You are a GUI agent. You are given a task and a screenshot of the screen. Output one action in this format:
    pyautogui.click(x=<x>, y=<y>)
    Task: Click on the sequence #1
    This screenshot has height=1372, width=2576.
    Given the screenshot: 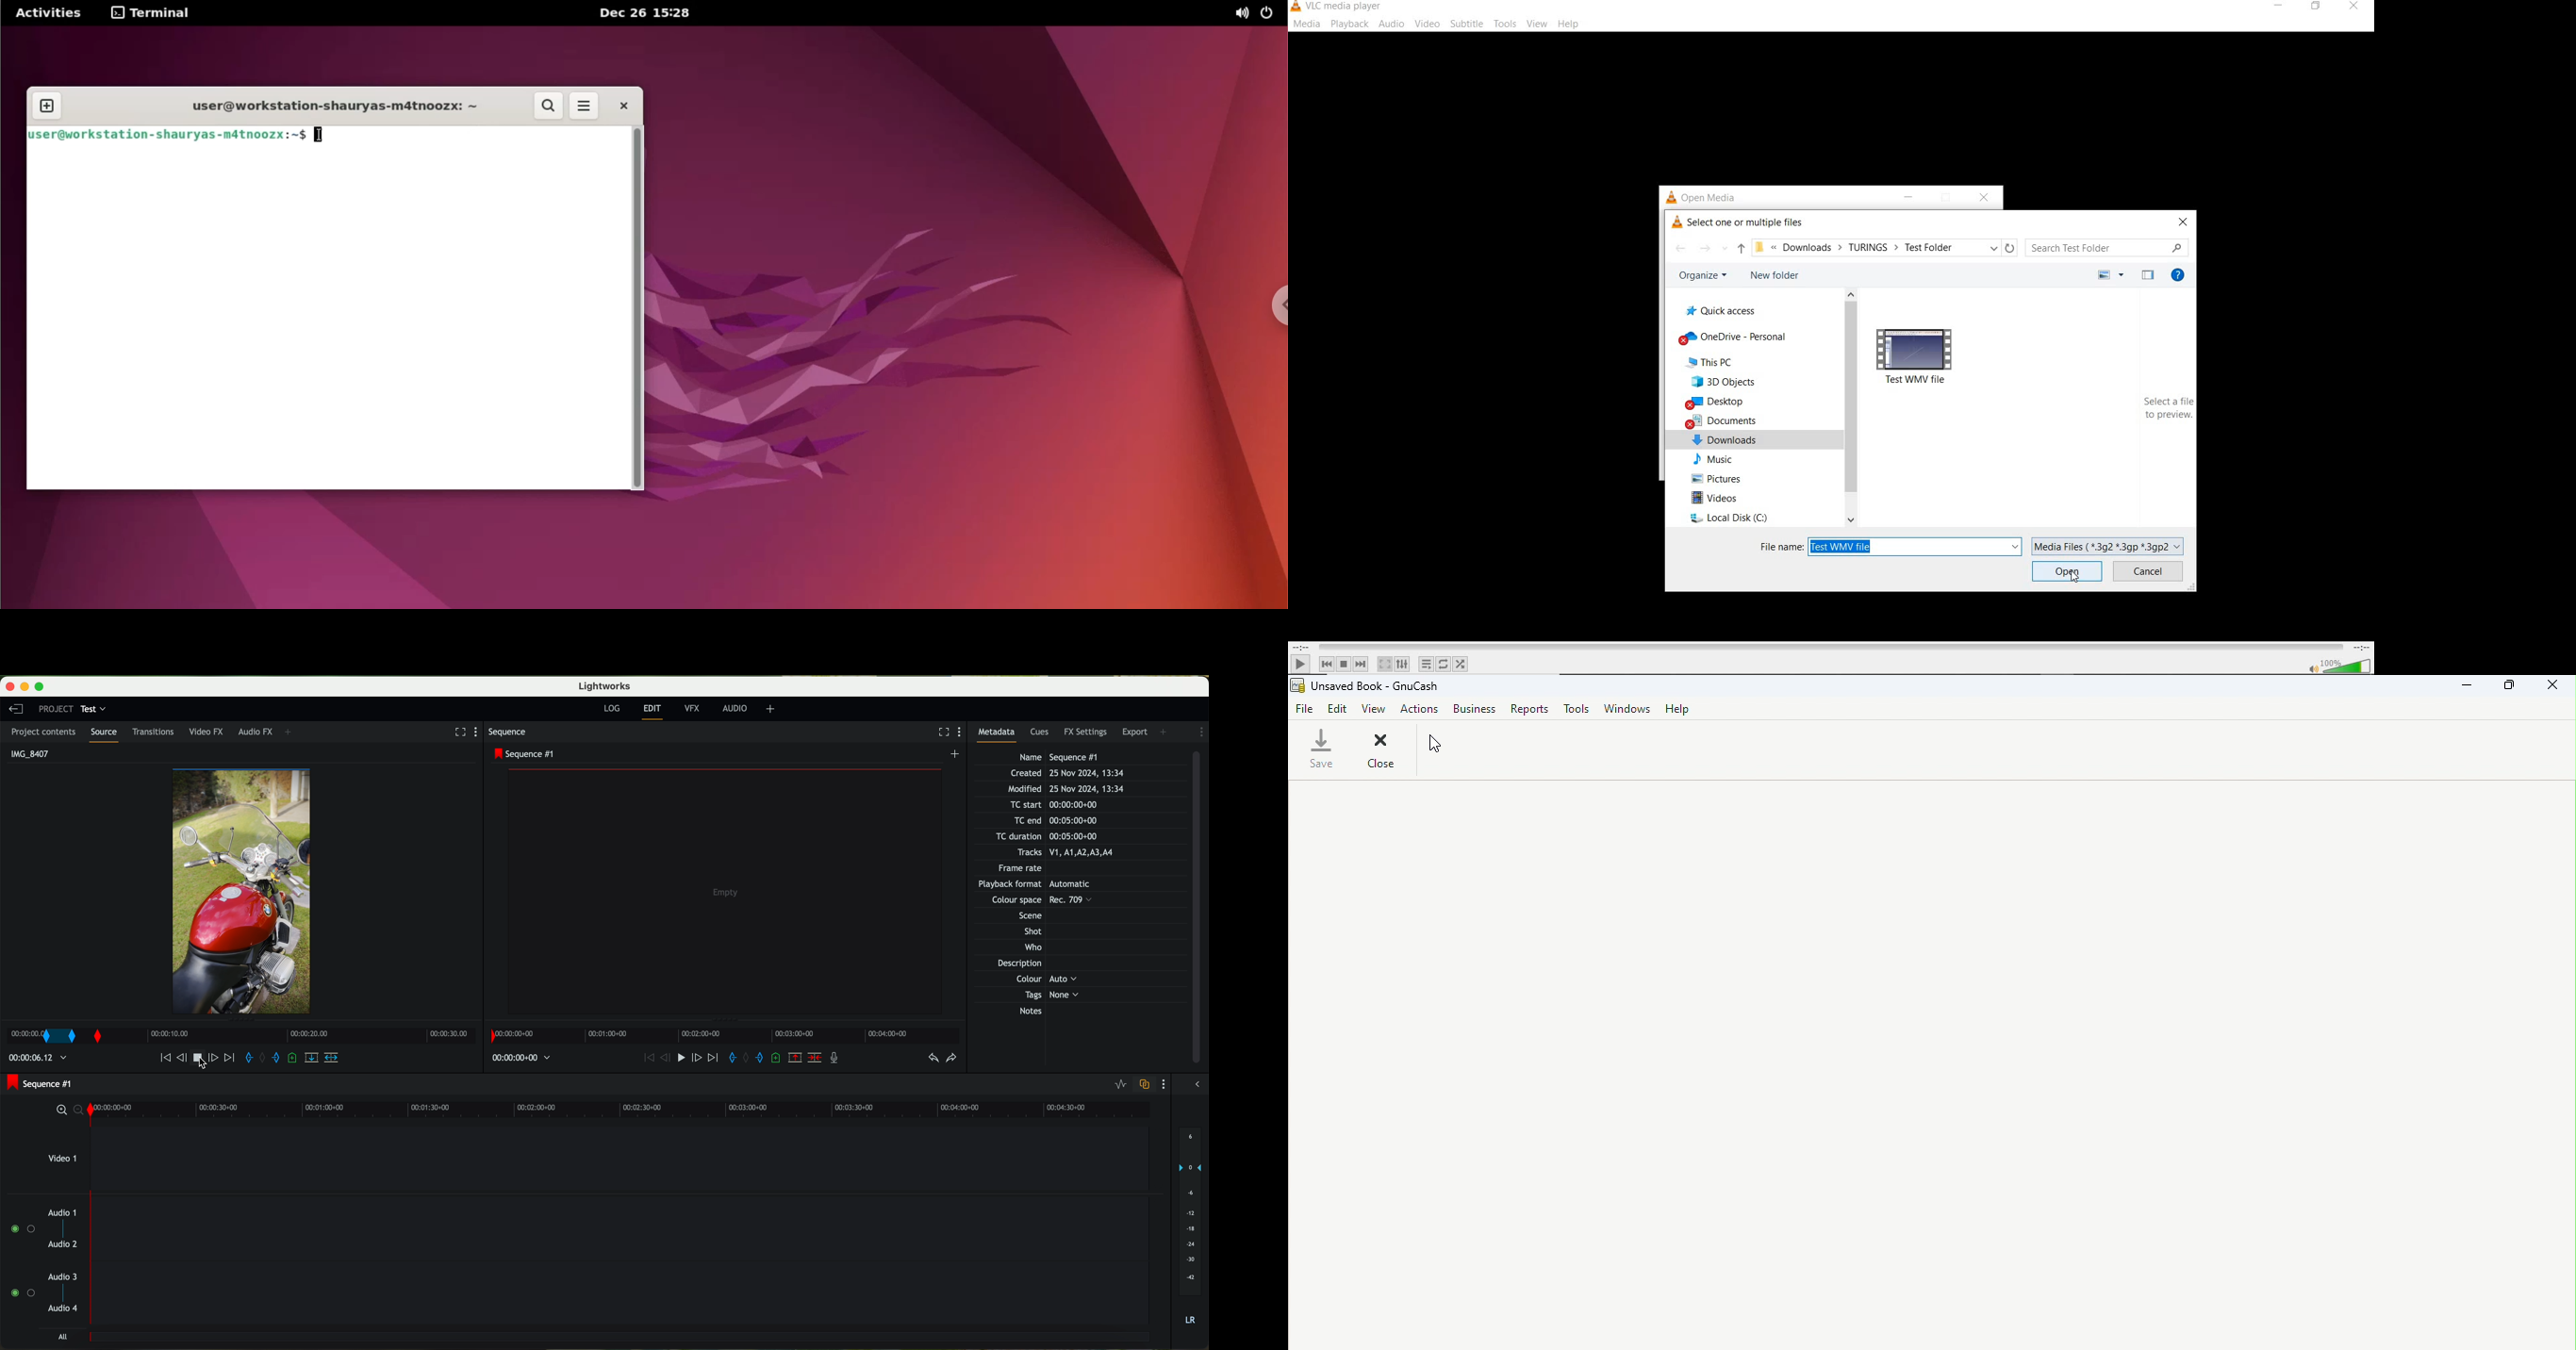 What is the action you would take?
    pyautogui.click(x=524, y=754)
    